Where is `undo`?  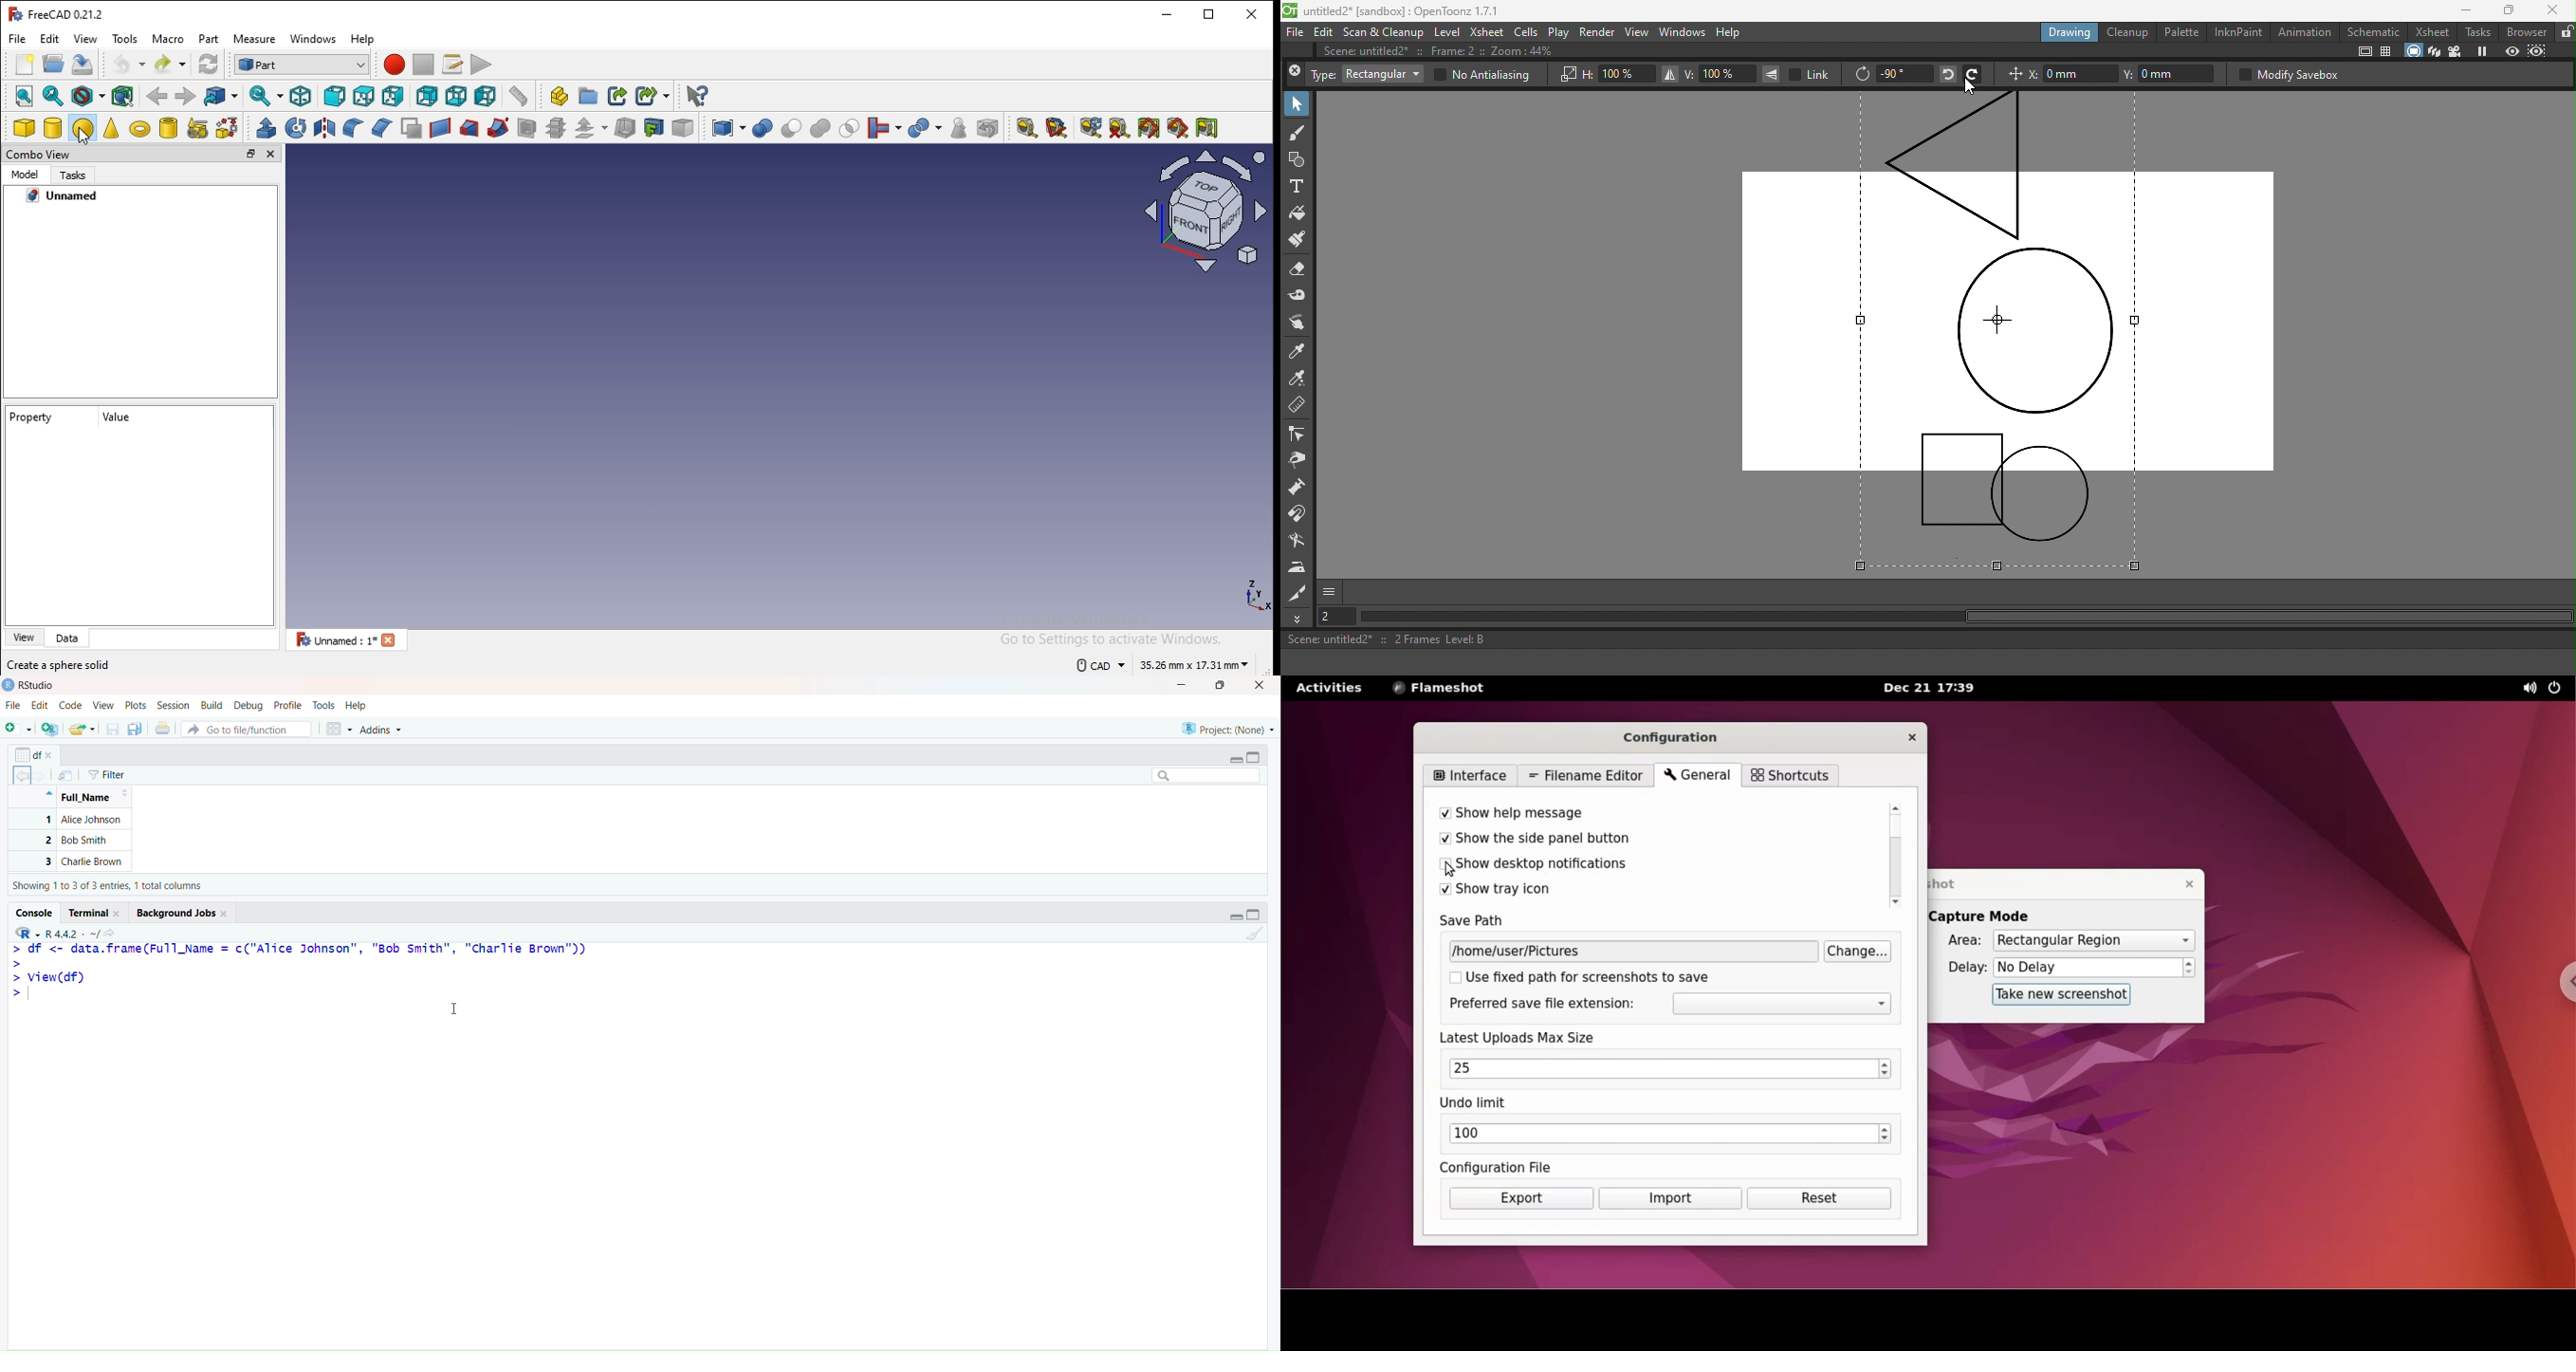 undo is located at coordinates (125, 63).